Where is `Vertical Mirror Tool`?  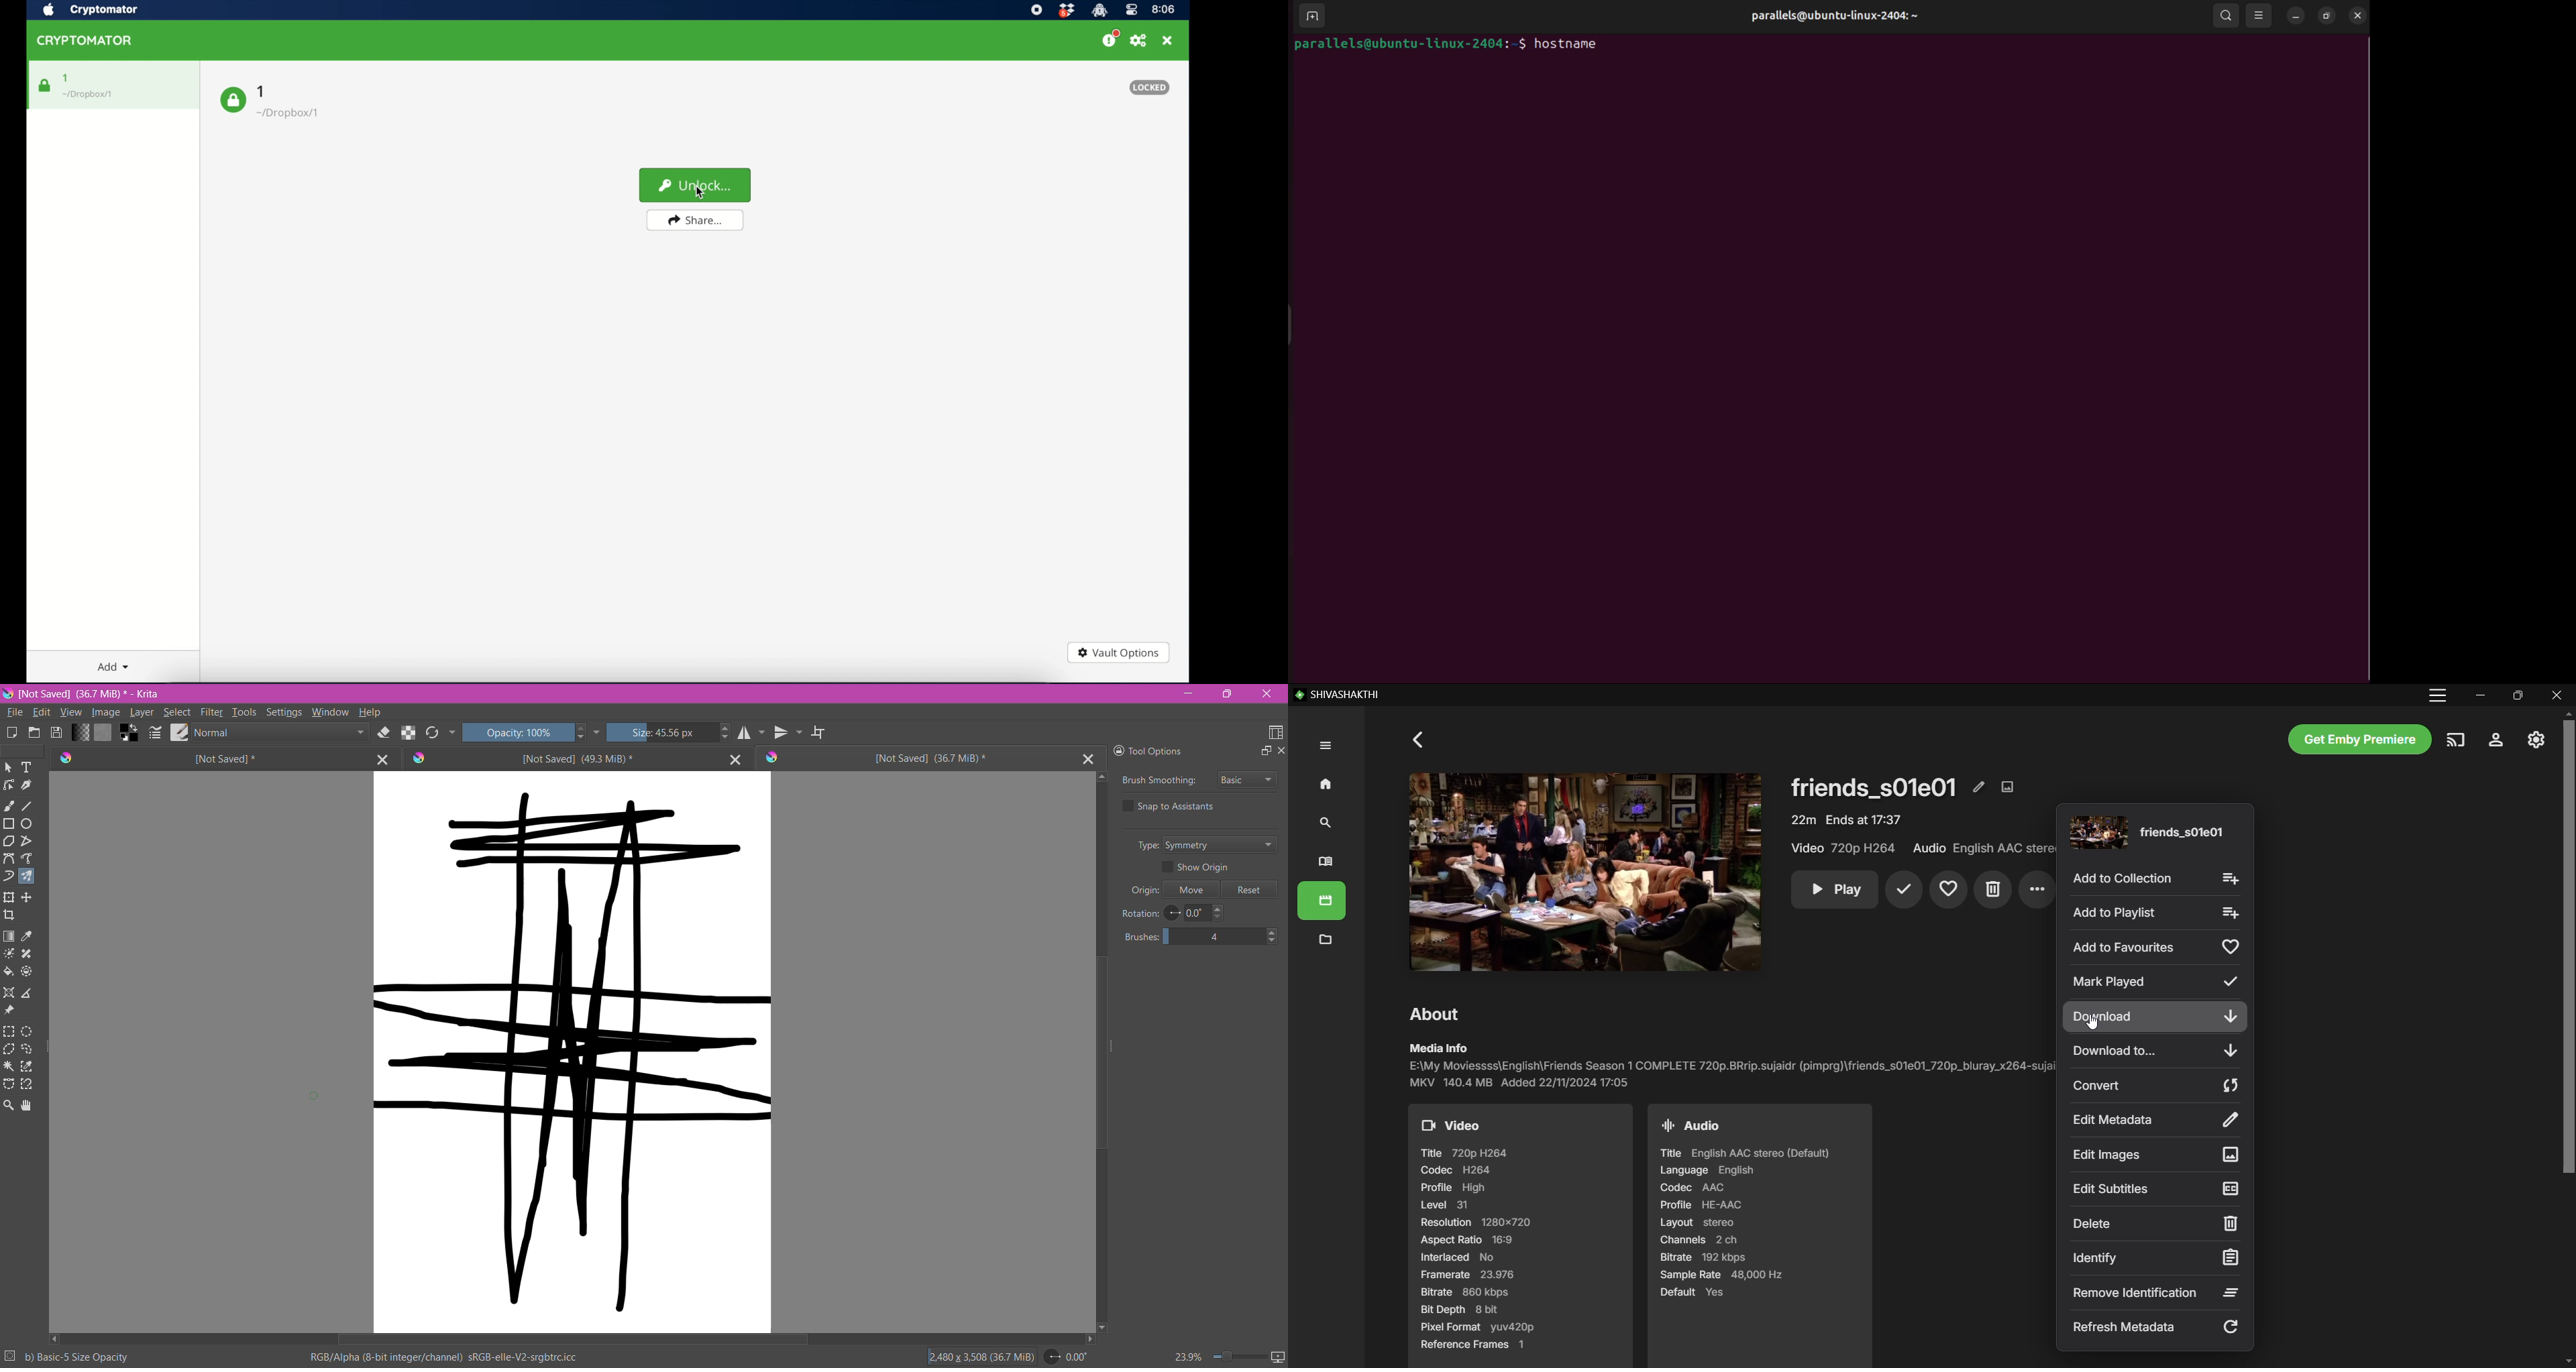 Vertical Mirror Tool is located at coordinates (789, 733).